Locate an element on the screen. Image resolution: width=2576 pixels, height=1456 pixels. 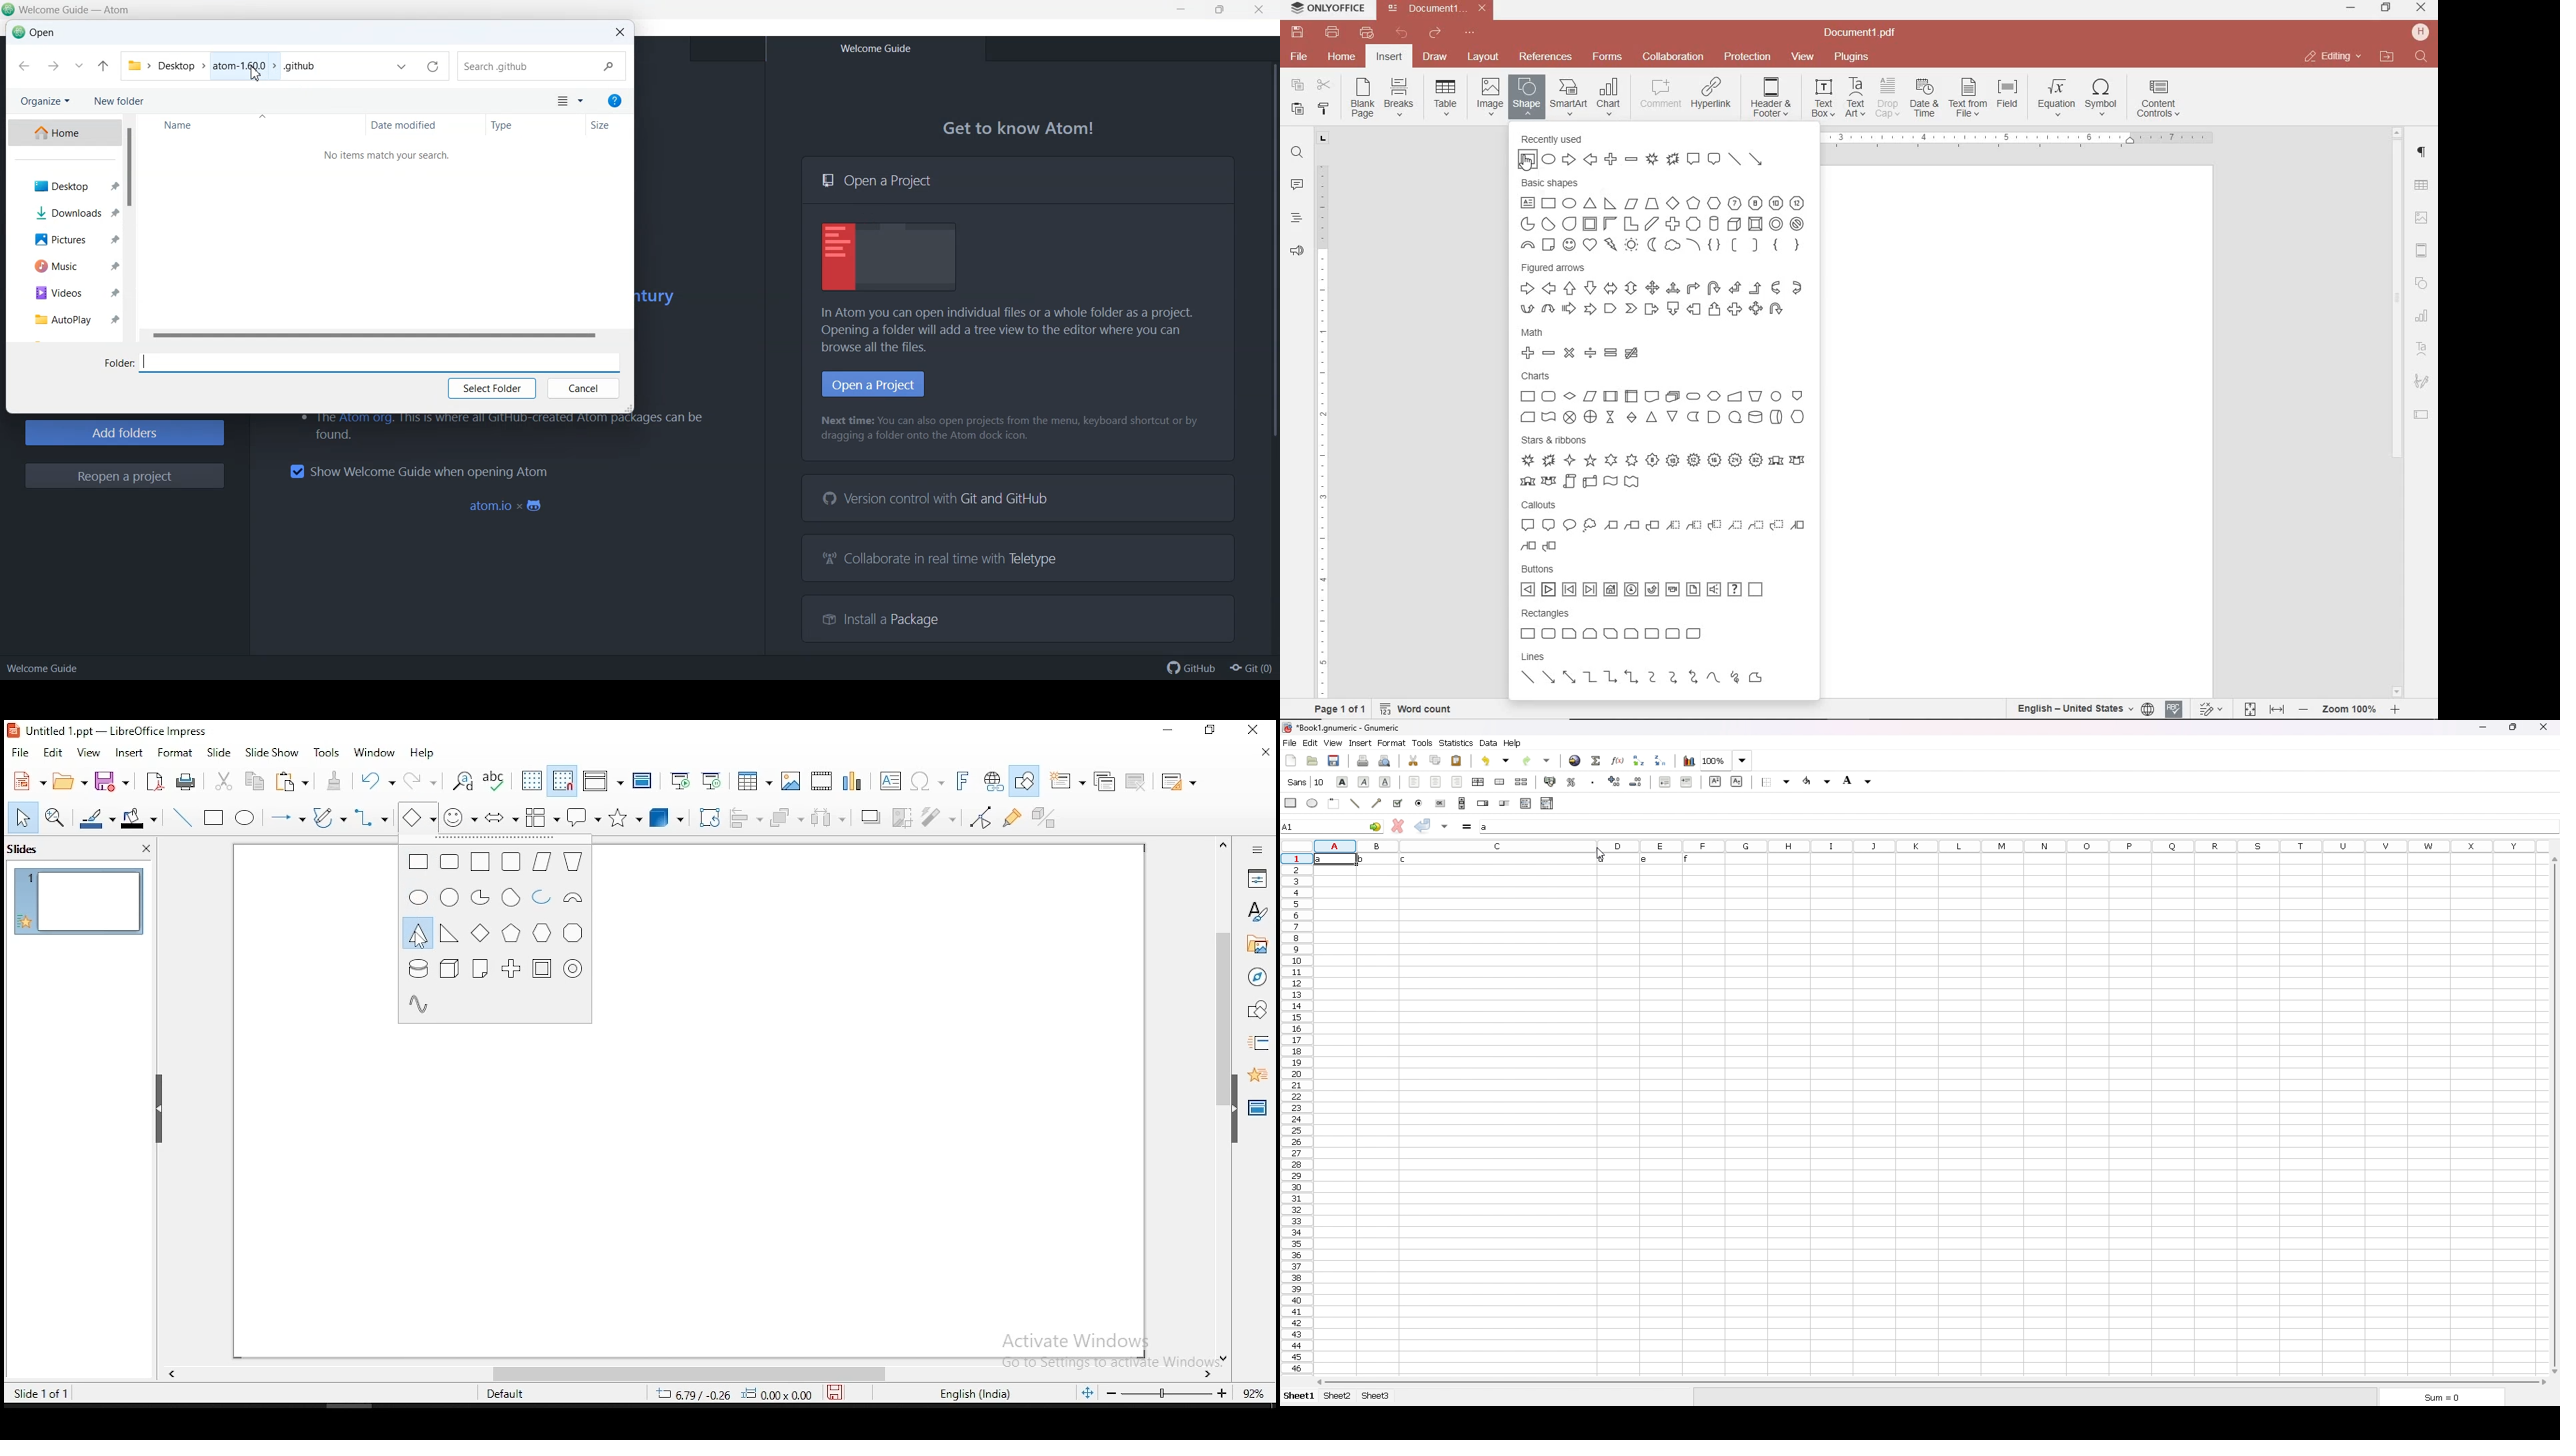
INSERT CONTENT CONTROLS is located at coordinates (2159, 99).